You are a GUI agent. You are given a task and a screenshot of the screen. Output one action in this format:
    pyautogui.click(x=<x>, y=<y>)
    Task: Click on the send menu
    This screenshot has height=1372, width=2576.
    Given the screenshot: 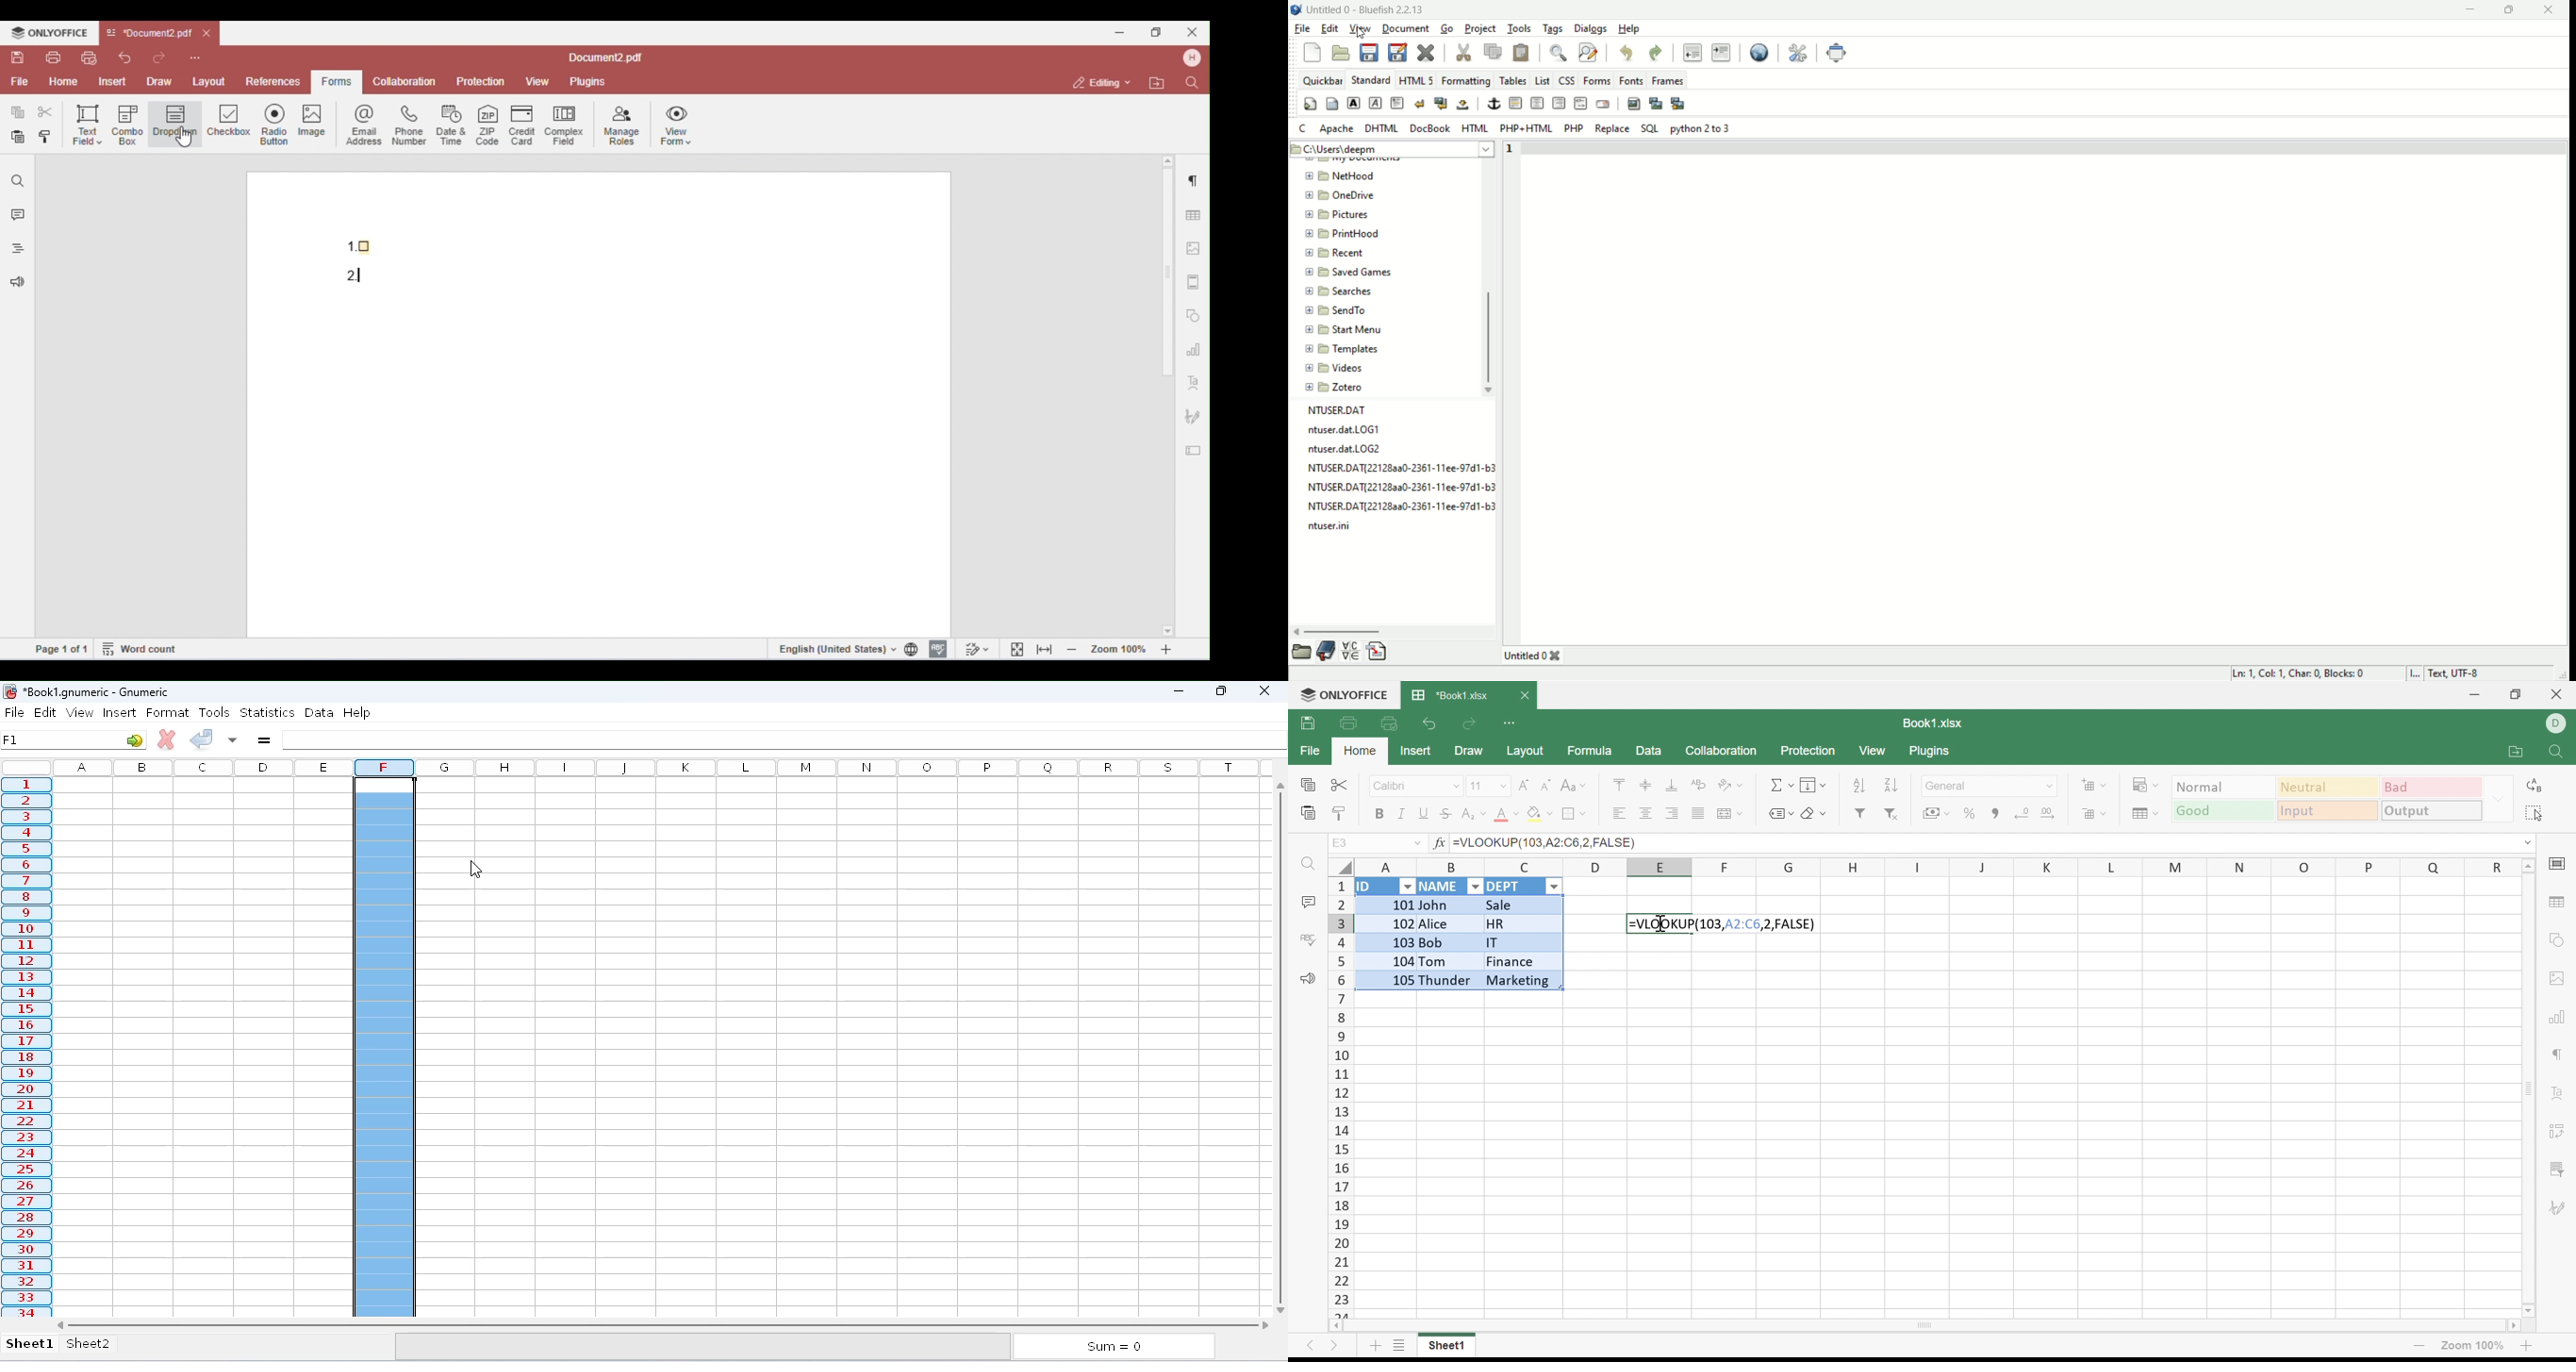 What is the action you would take?
    pyautogui.click(x=1339, y=312)
    